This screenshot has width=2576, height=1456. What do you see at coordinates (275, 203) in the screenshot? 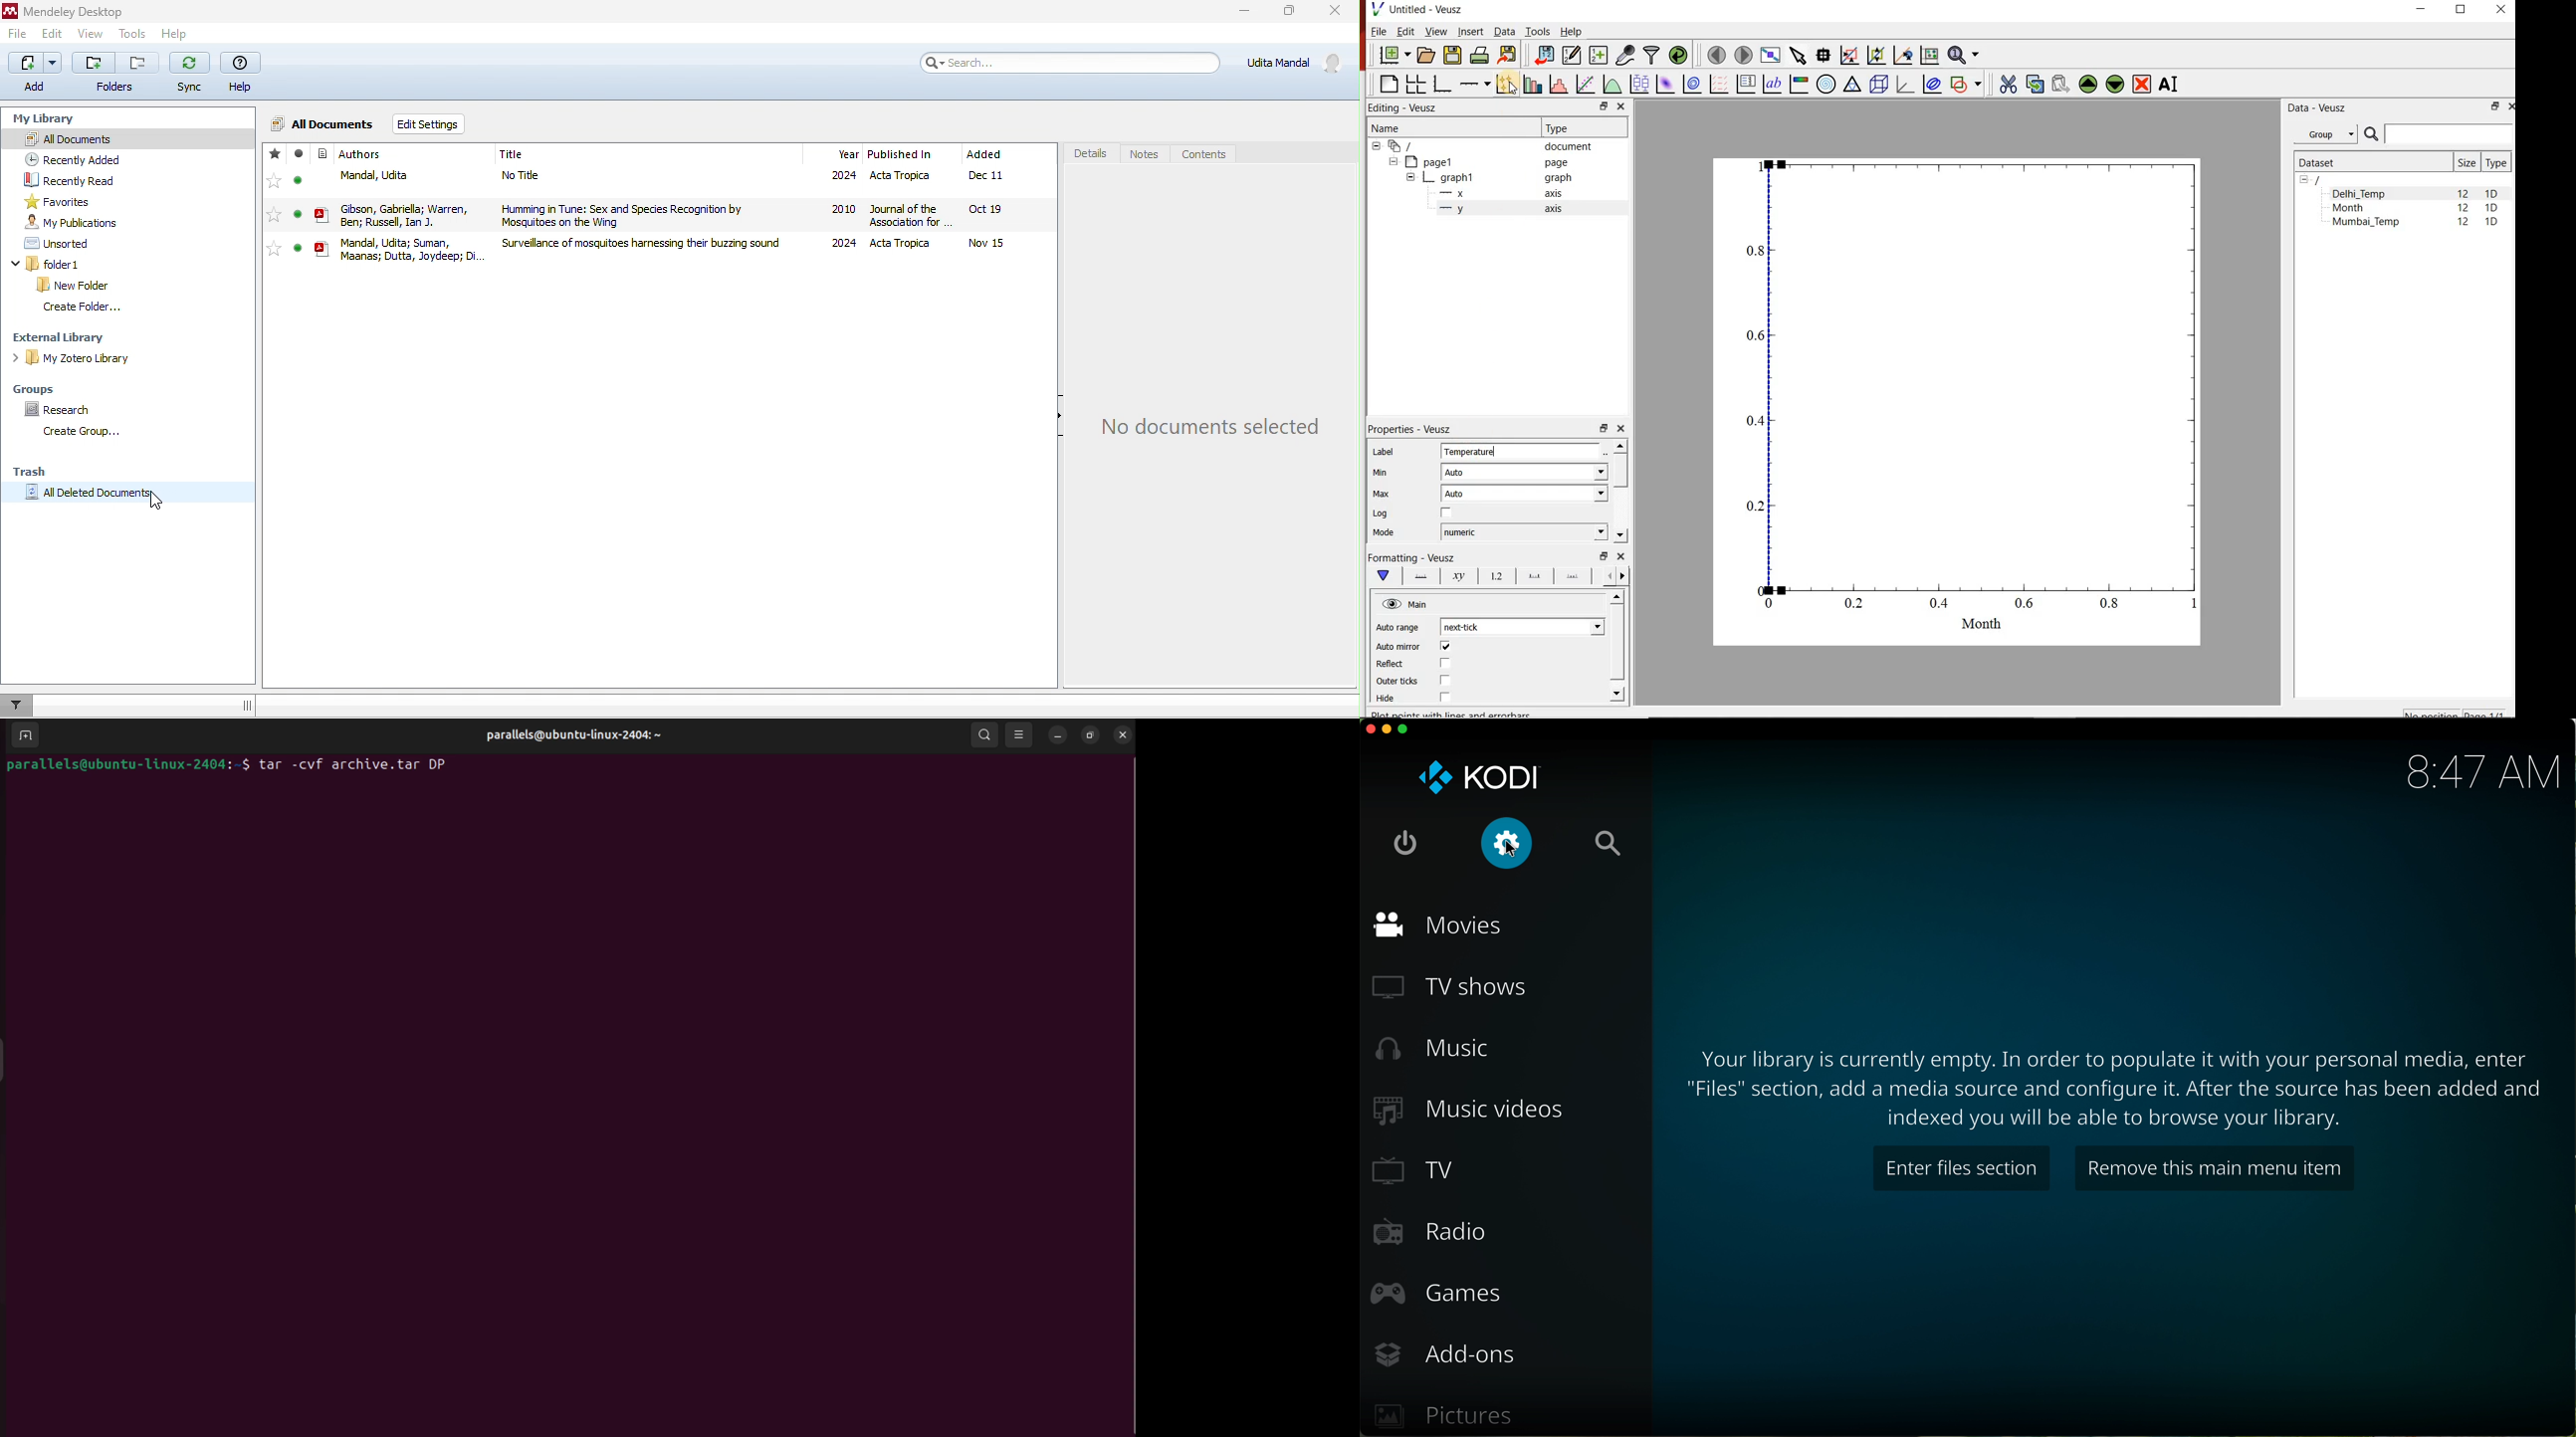
I see `favorites` at bounding box center [275, 203].